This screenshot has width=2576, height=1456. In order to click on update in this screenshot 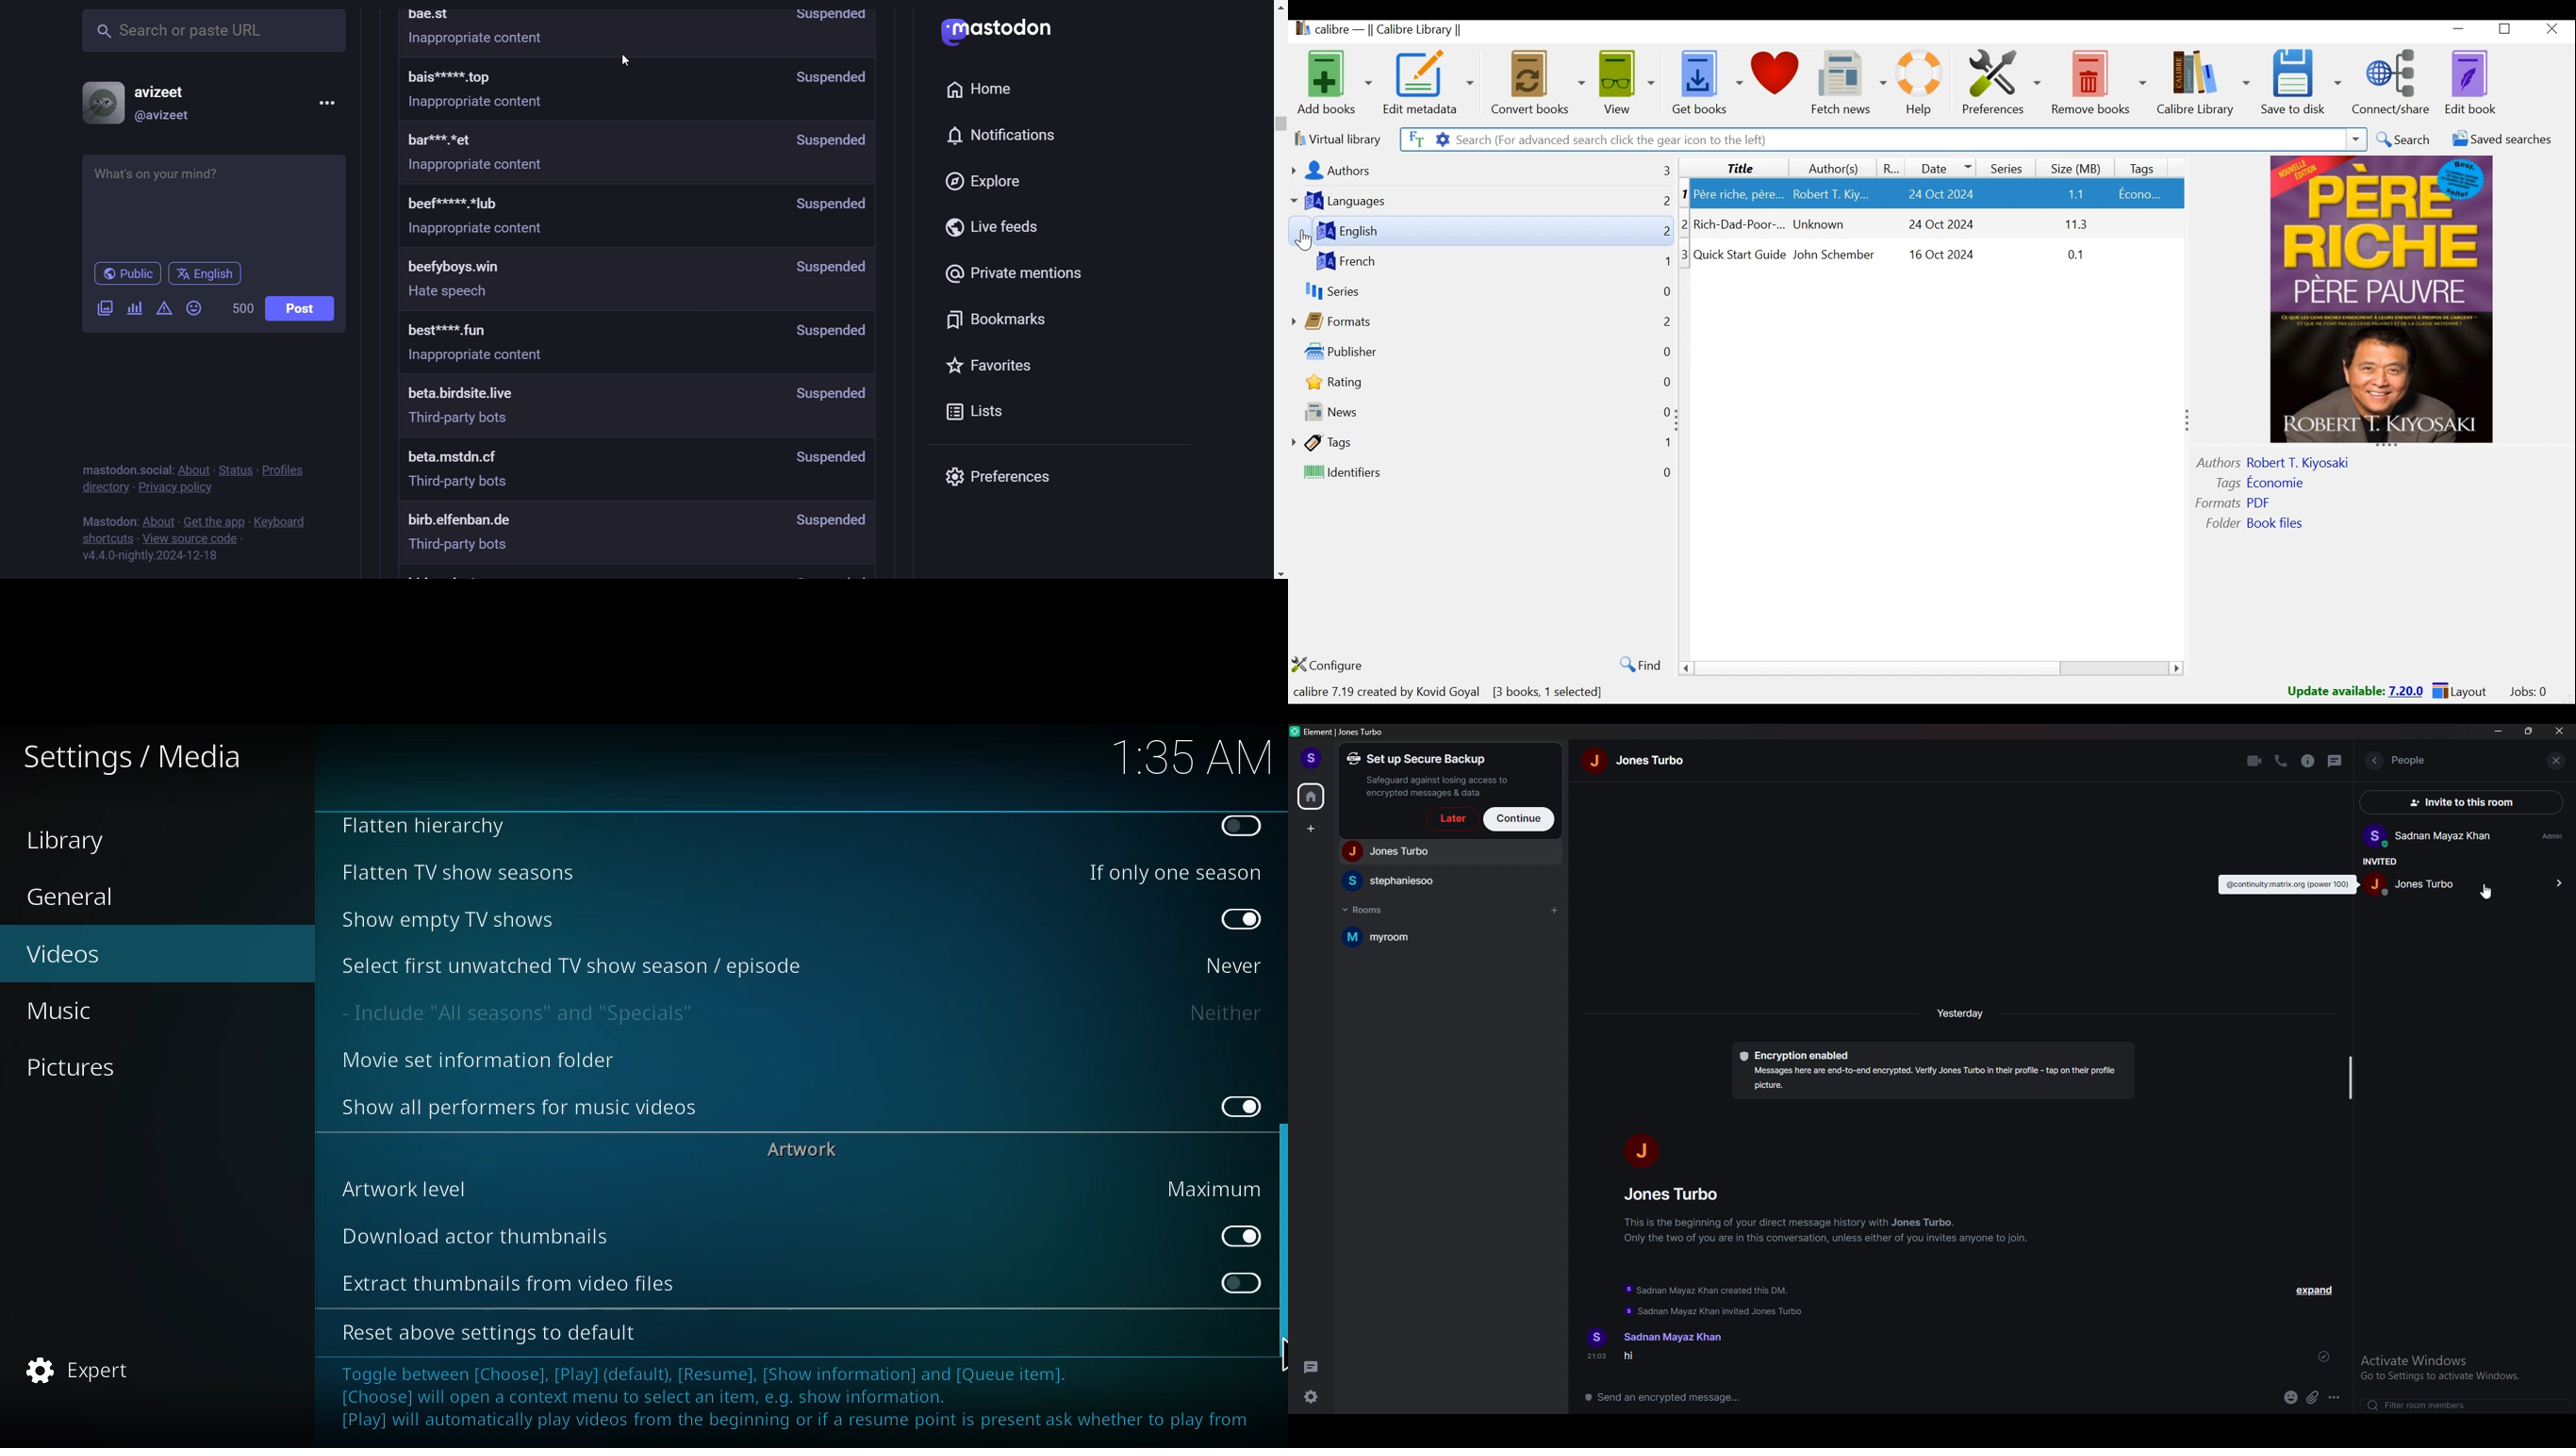, I will do `click(1710, 1300)`.